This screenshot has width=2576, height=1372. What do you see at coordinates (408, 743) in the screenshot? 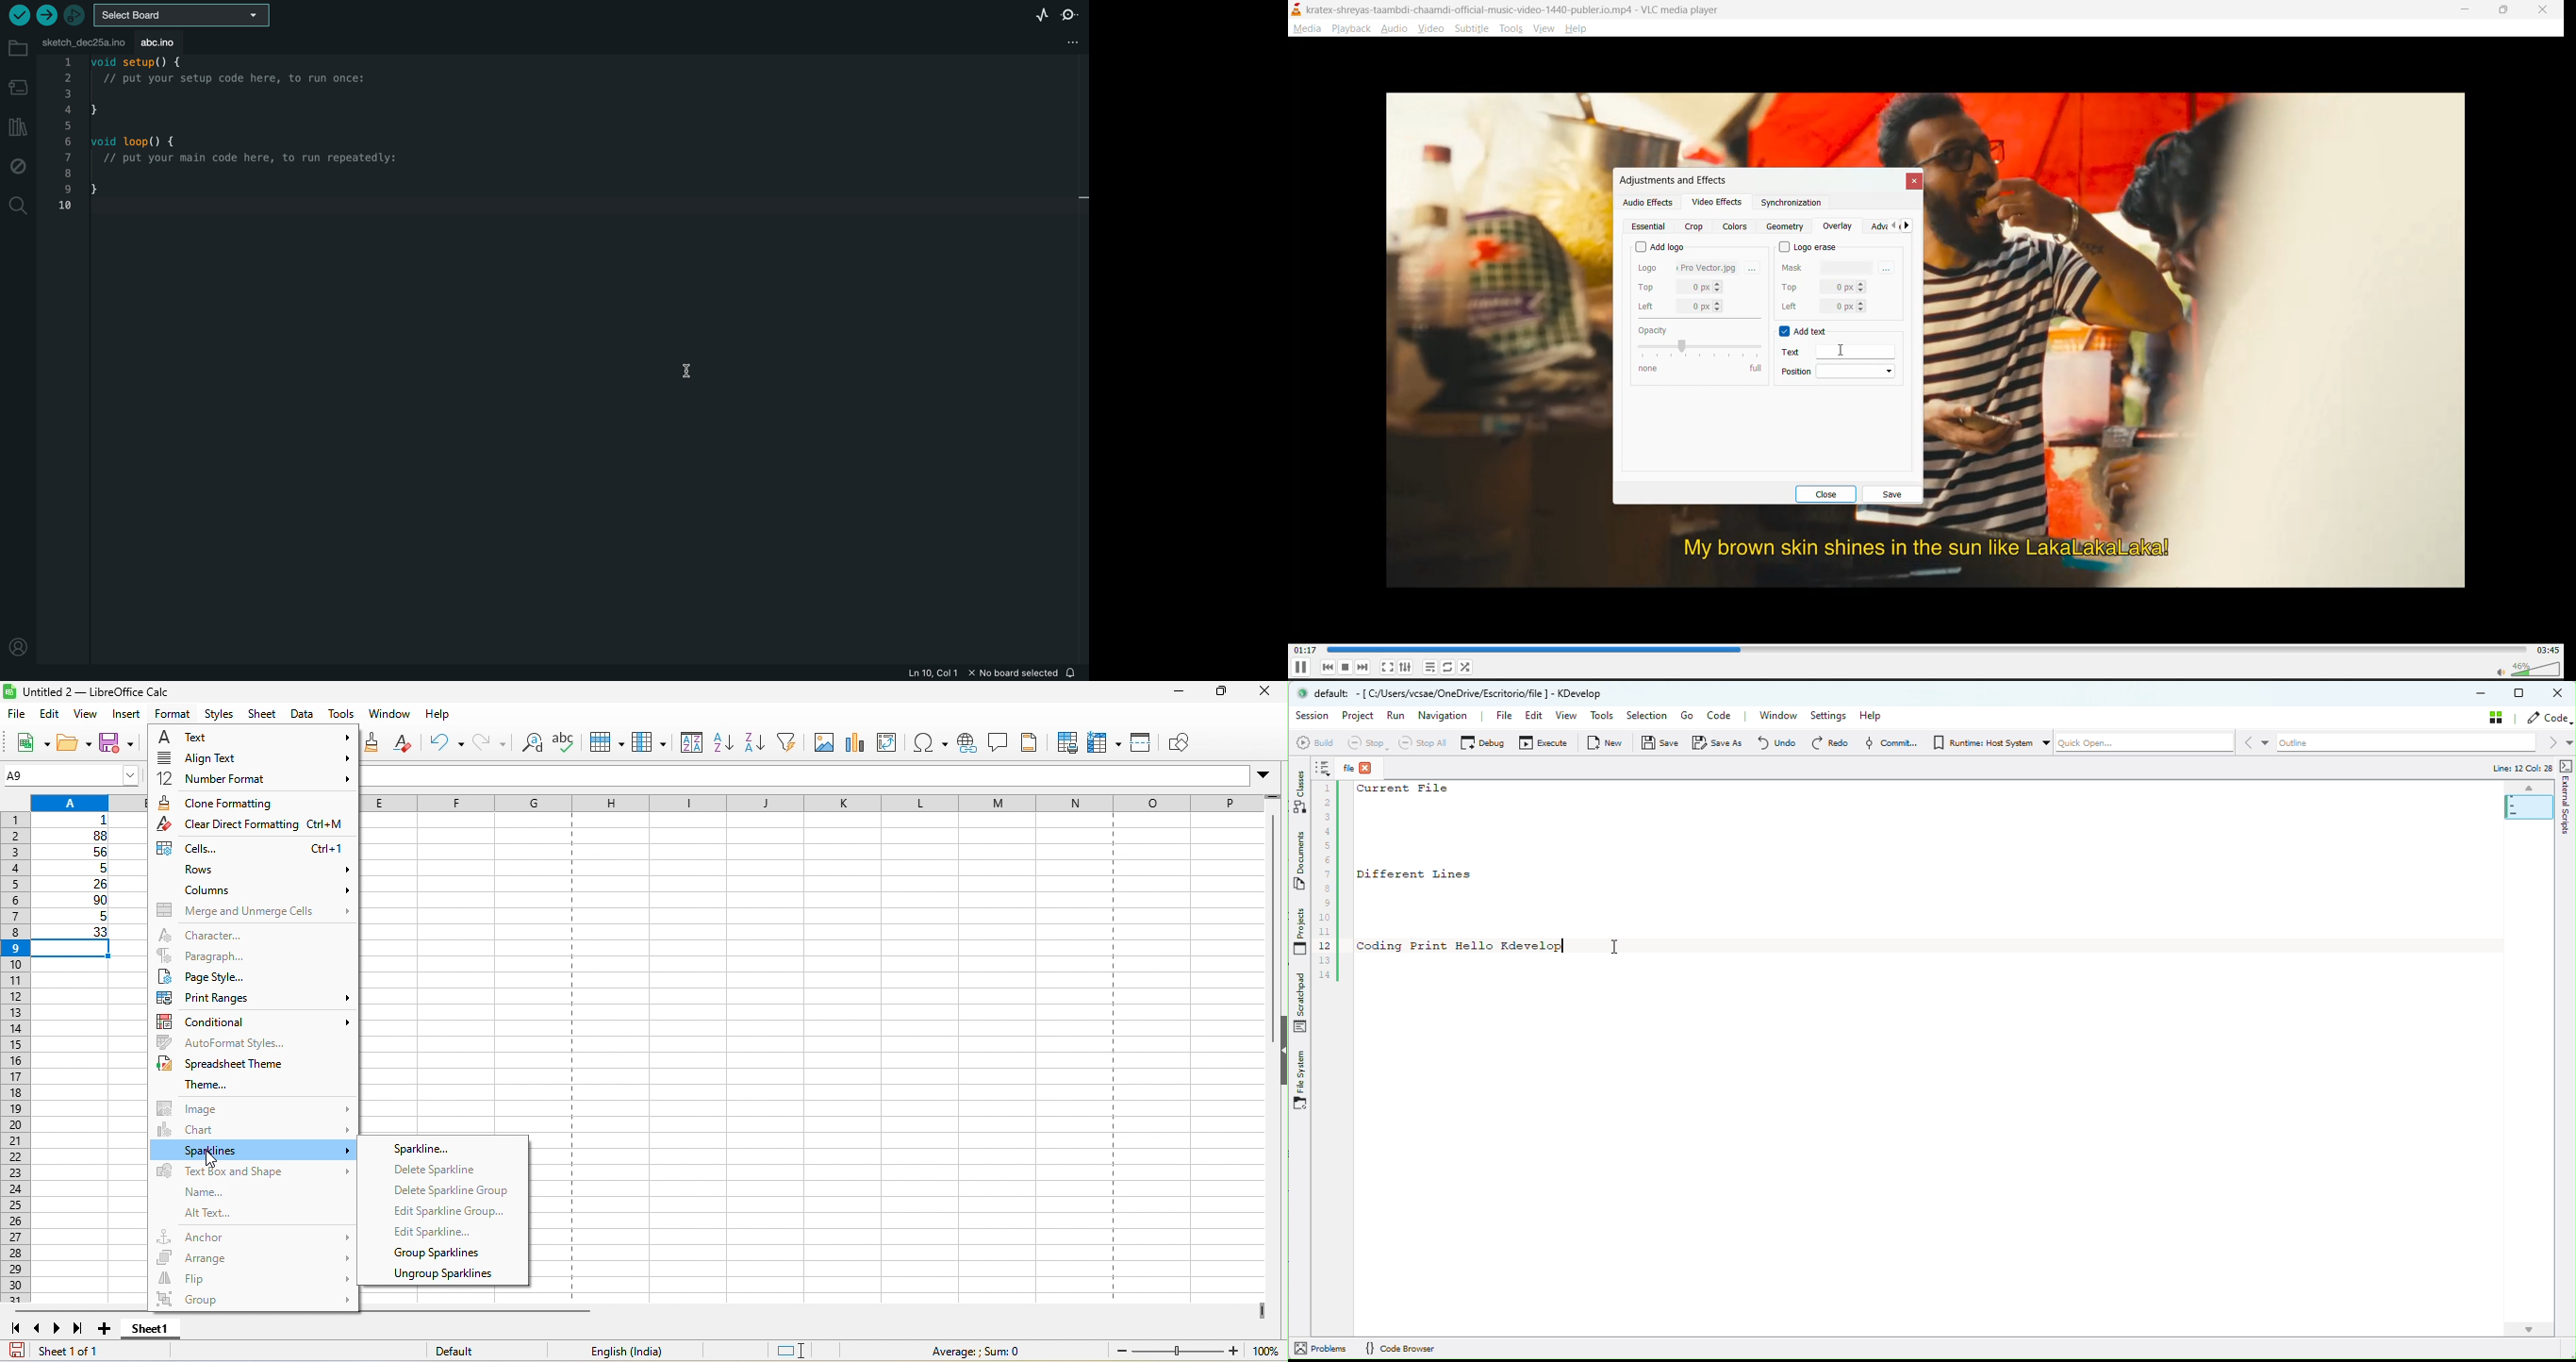
I see `clear direct formatting` at bounding box center [408, 743].